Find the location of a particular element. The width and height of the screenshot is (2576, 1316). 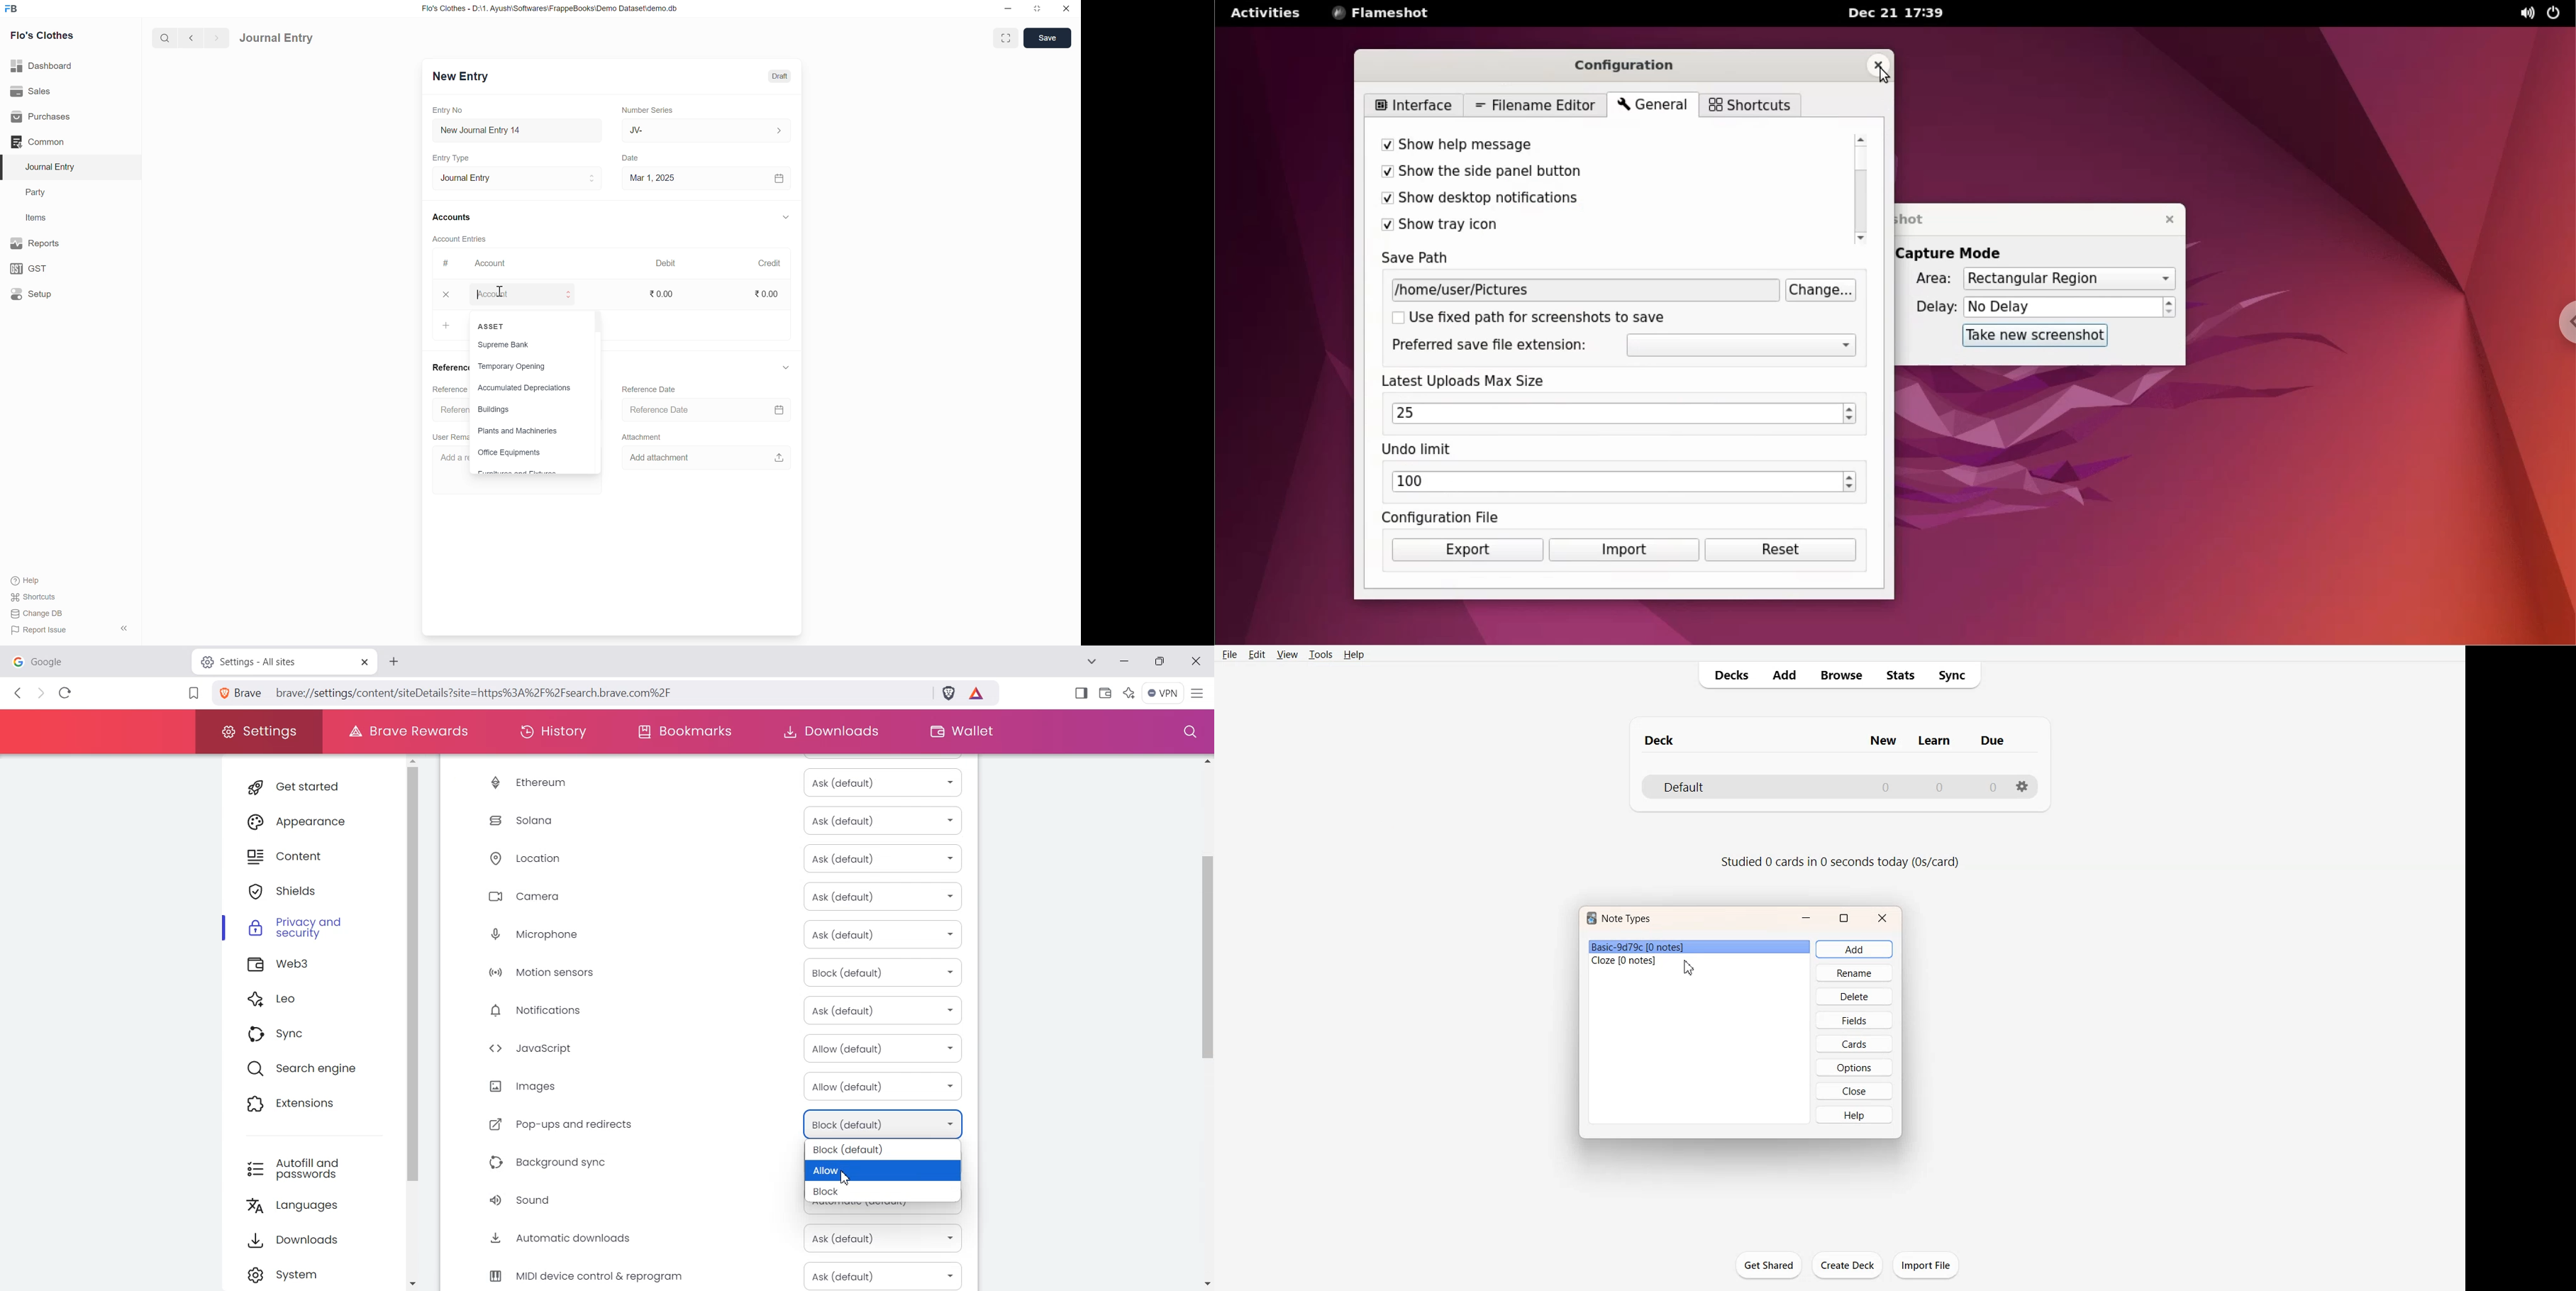

Draft is located at coordinates (781, 76).